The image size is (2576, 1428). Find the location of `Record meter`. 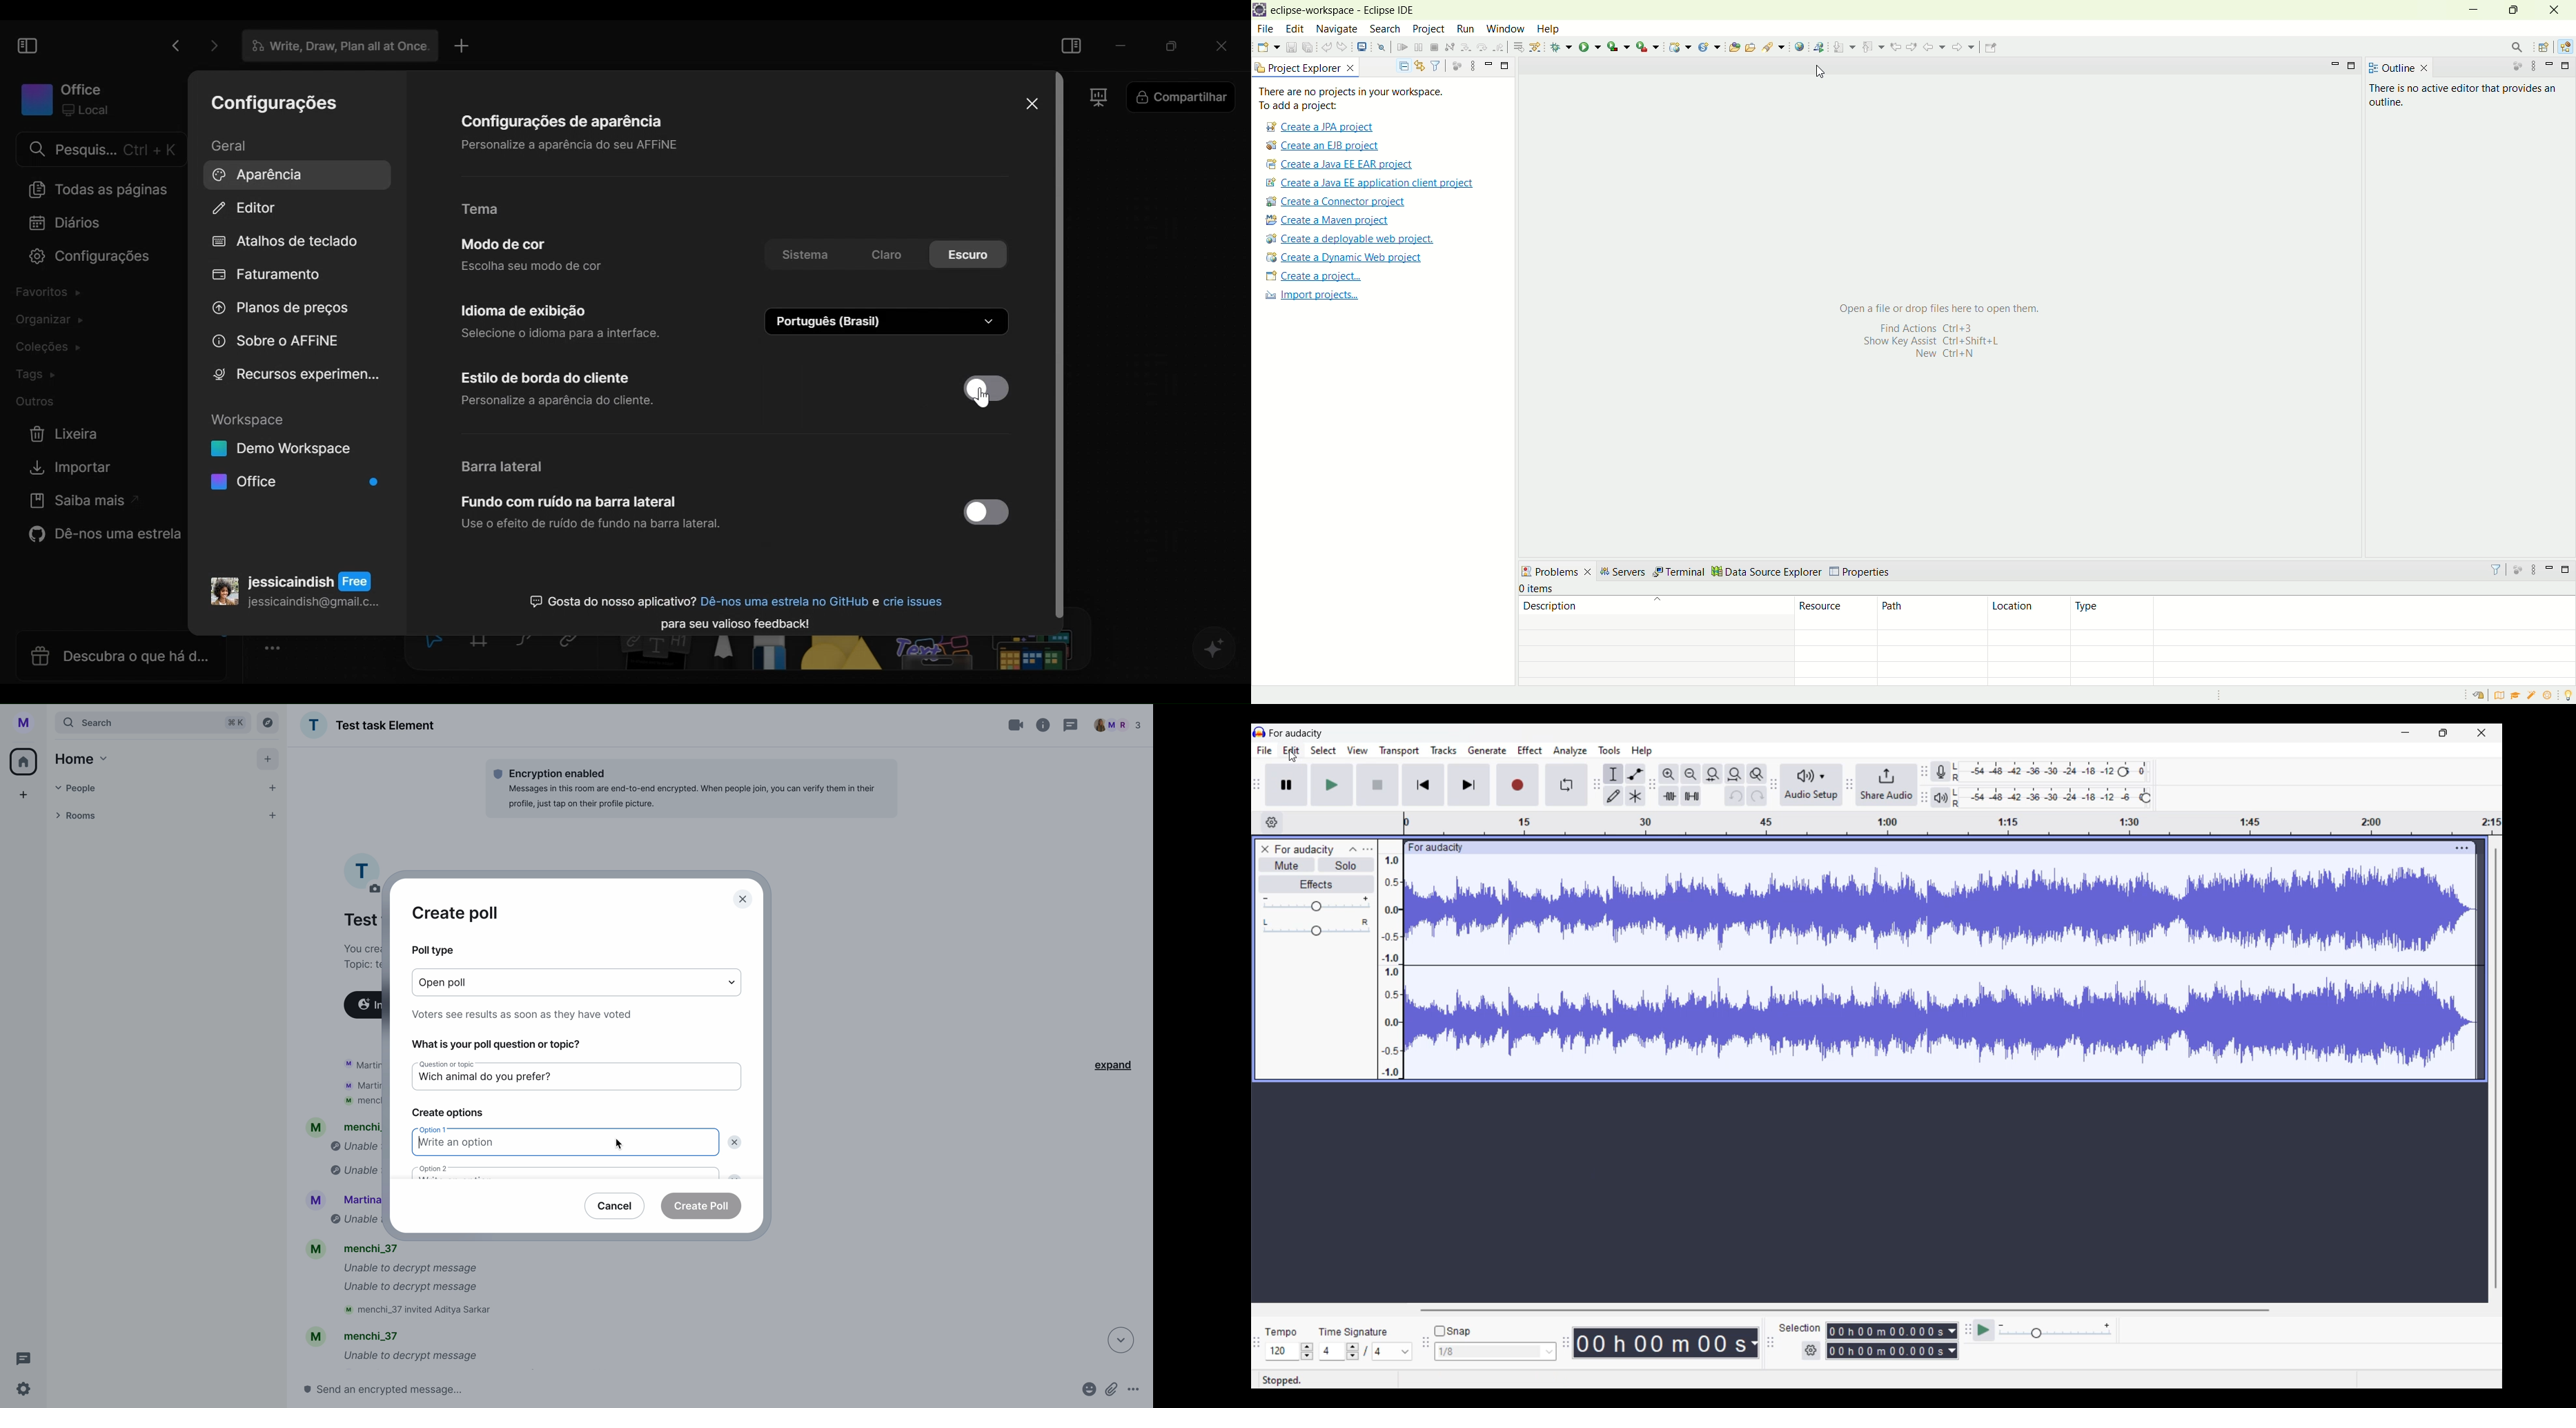

Record meter is located at coordinates (1941, 772).